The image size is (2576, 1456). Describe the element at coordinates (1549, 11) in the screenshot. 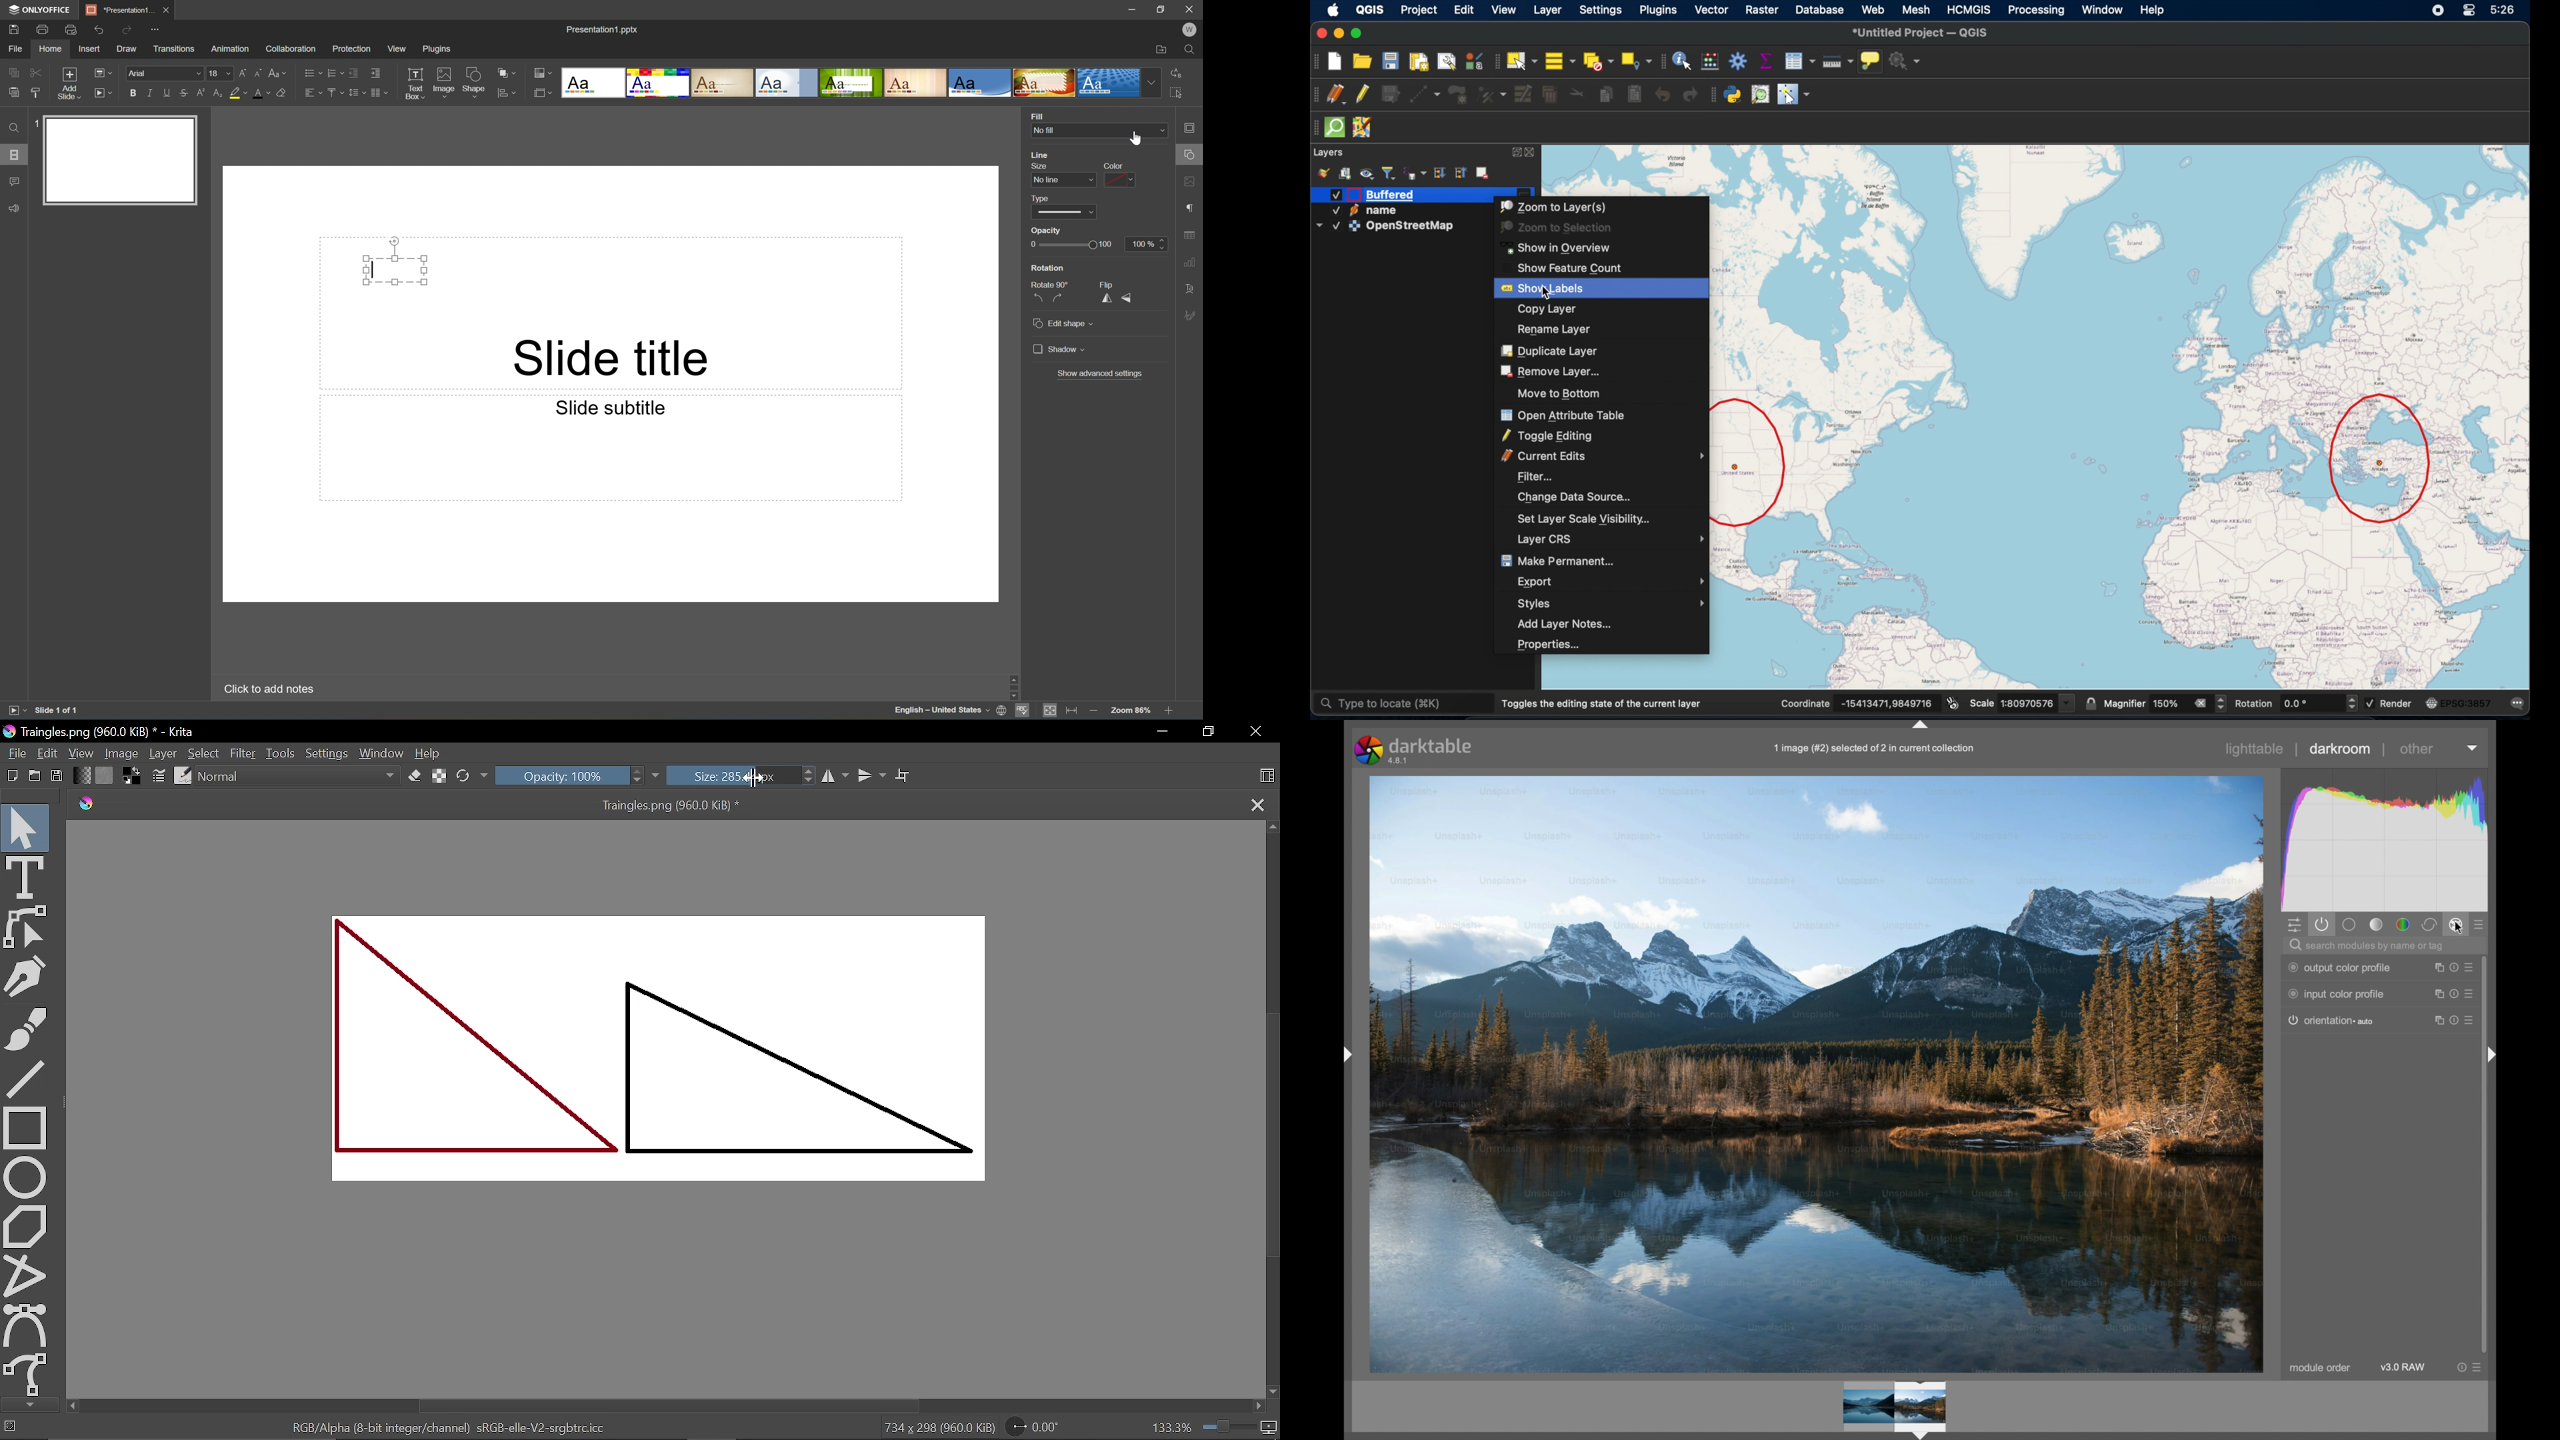

I see `layer` at that location.